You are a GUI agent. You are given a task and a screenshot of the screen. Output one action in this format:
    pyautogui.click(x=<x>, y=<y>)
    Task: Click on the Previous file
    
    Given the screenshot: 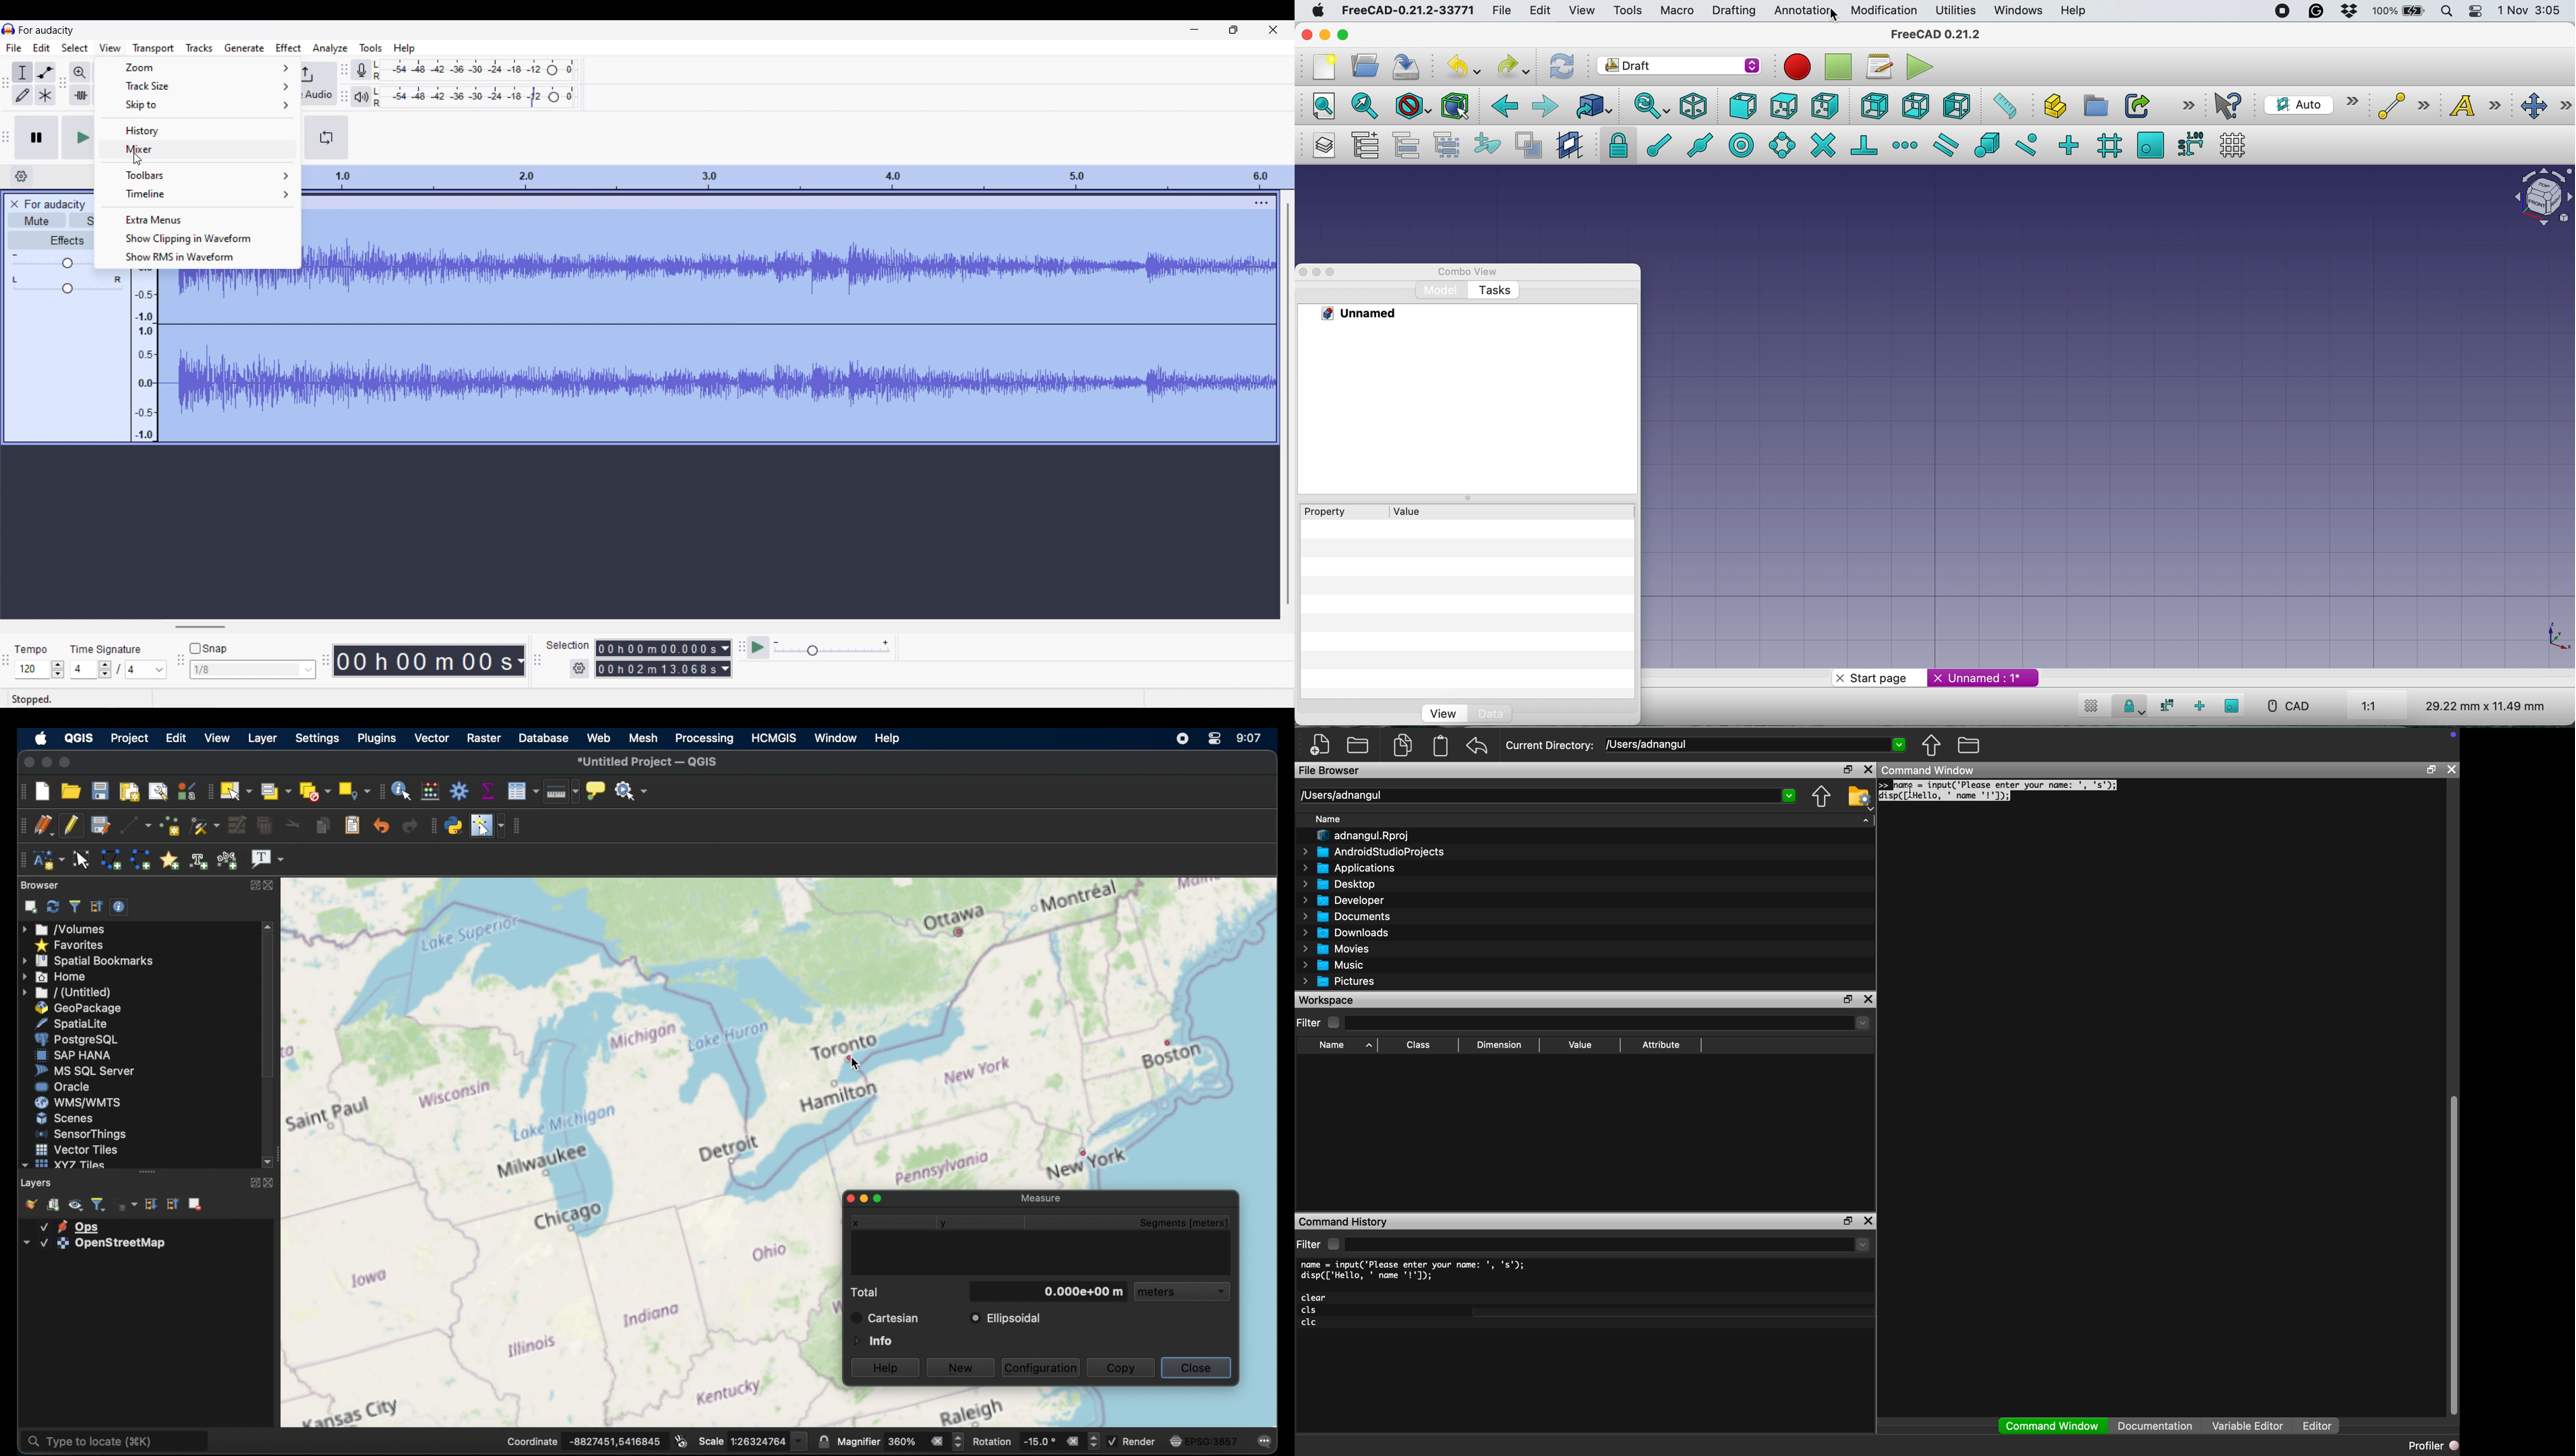 What is the action you would take?
    pyautogui.click(x=1821, y=797)
    